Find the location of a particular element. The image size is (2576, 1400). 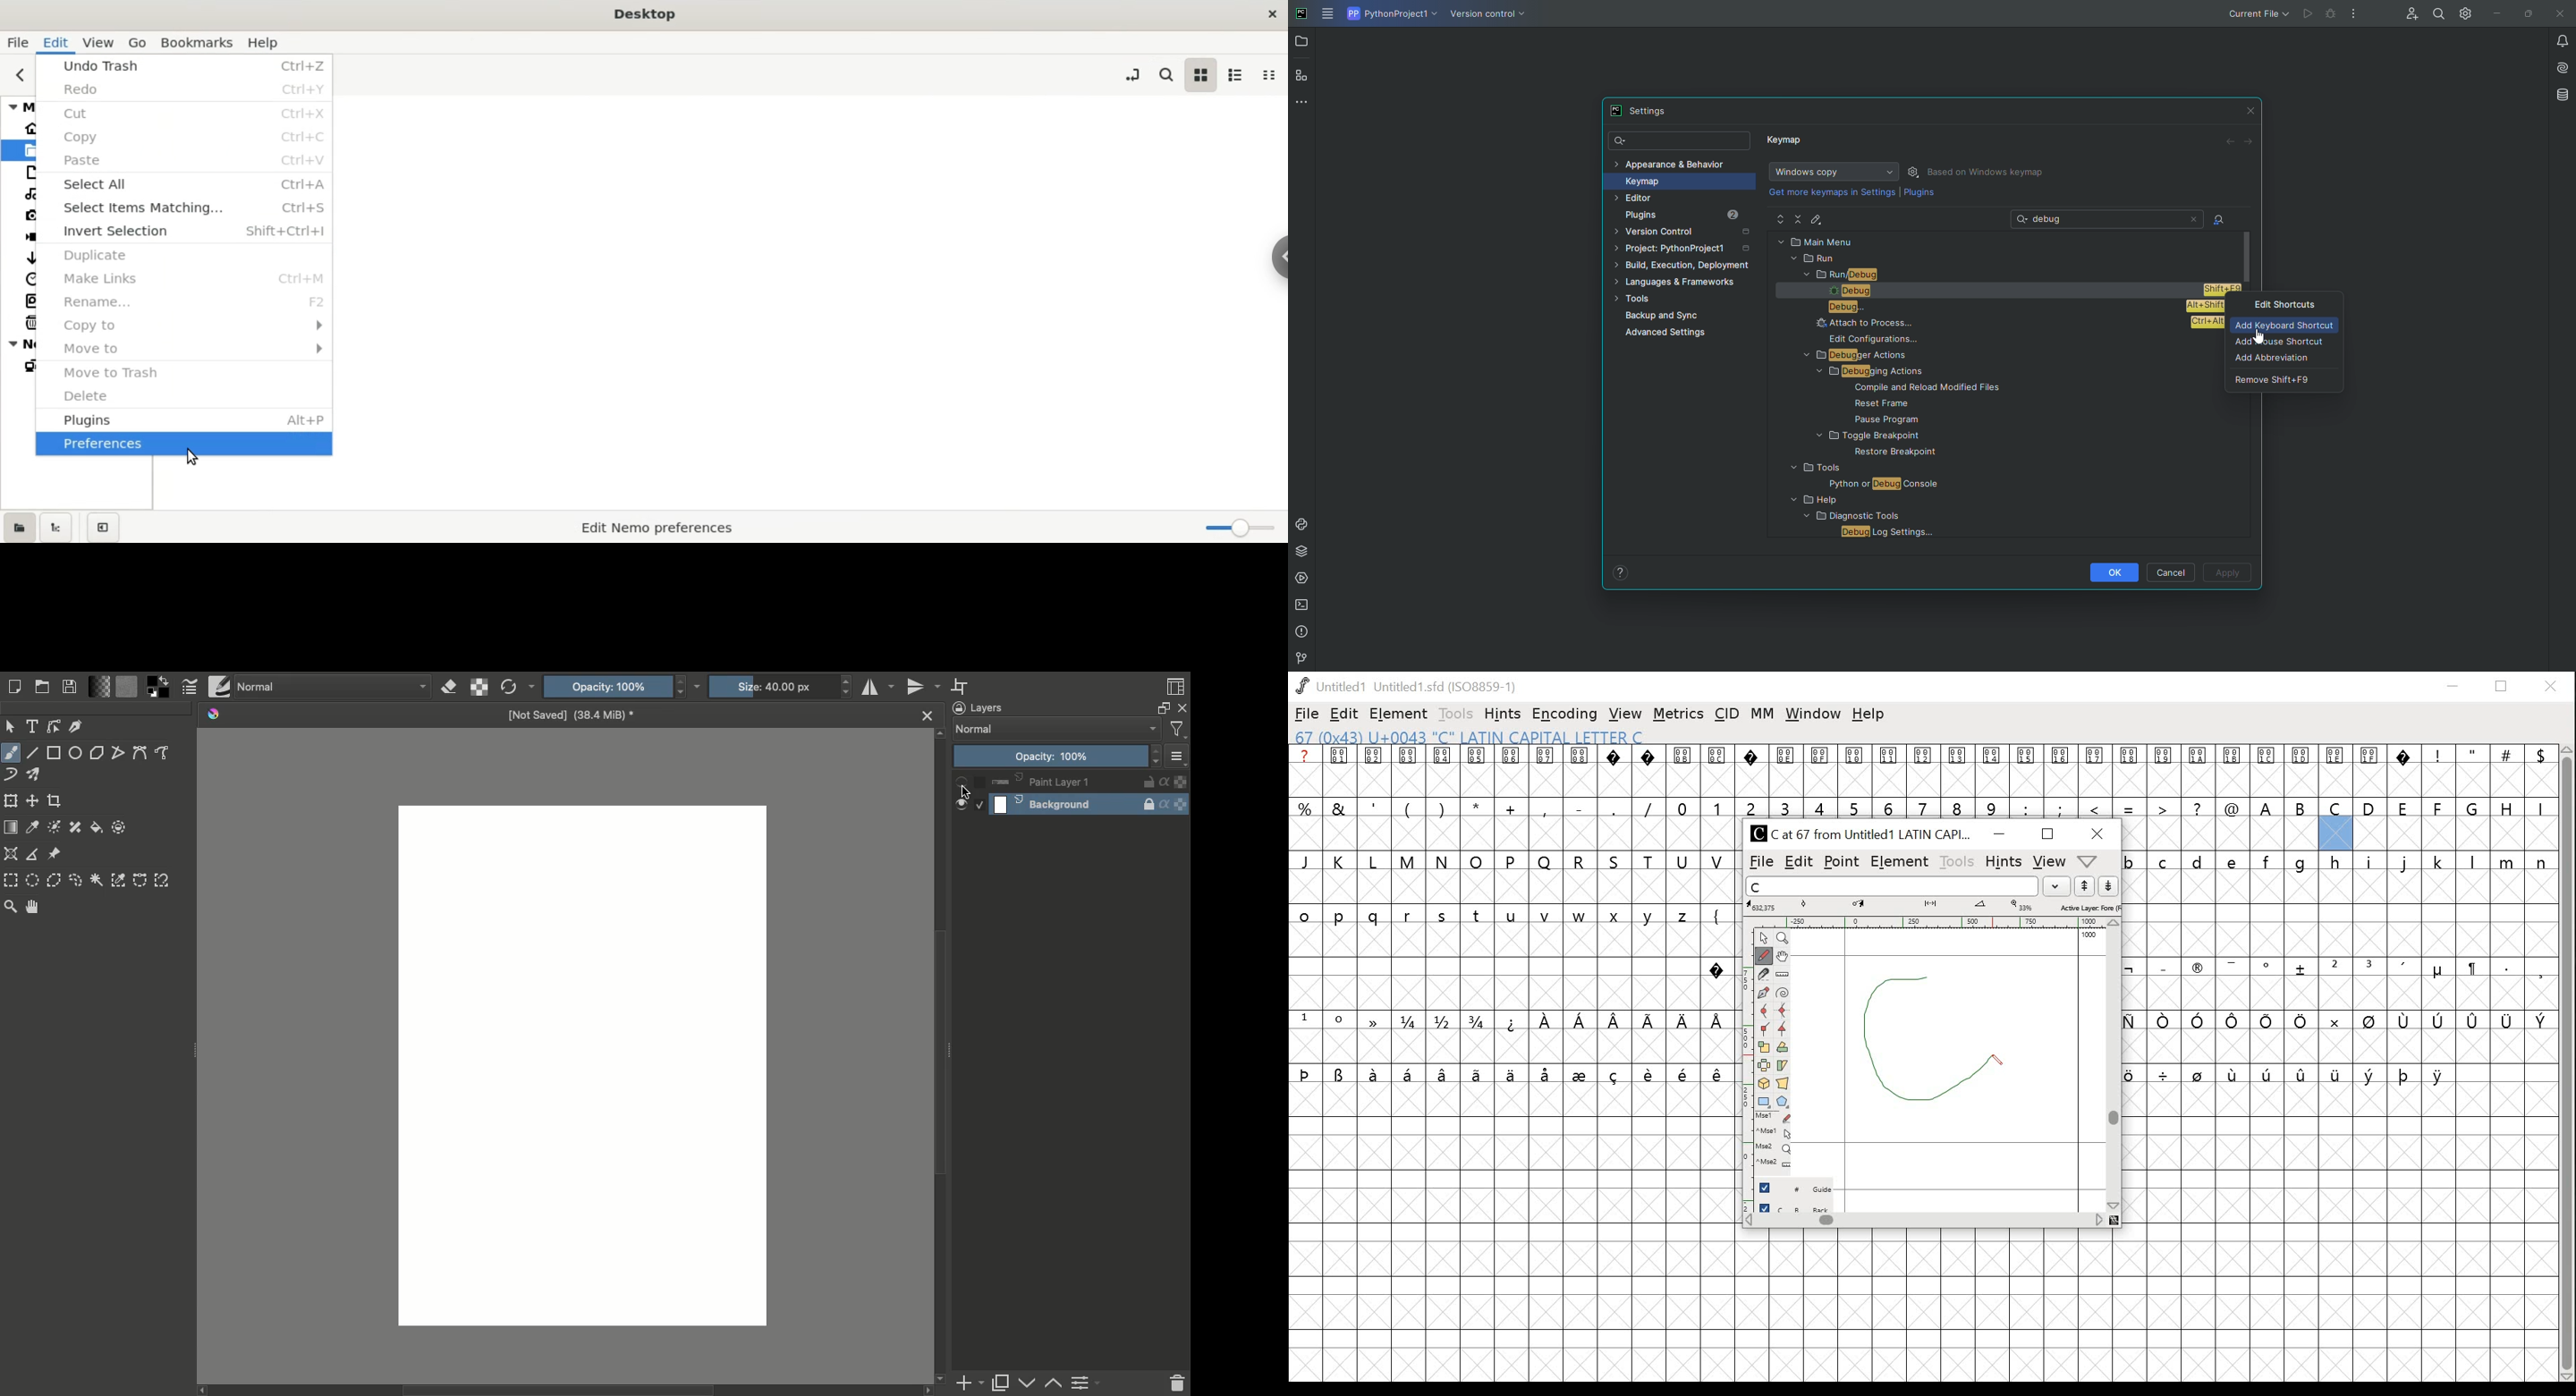

cursor is located at coordinates (966, 793).